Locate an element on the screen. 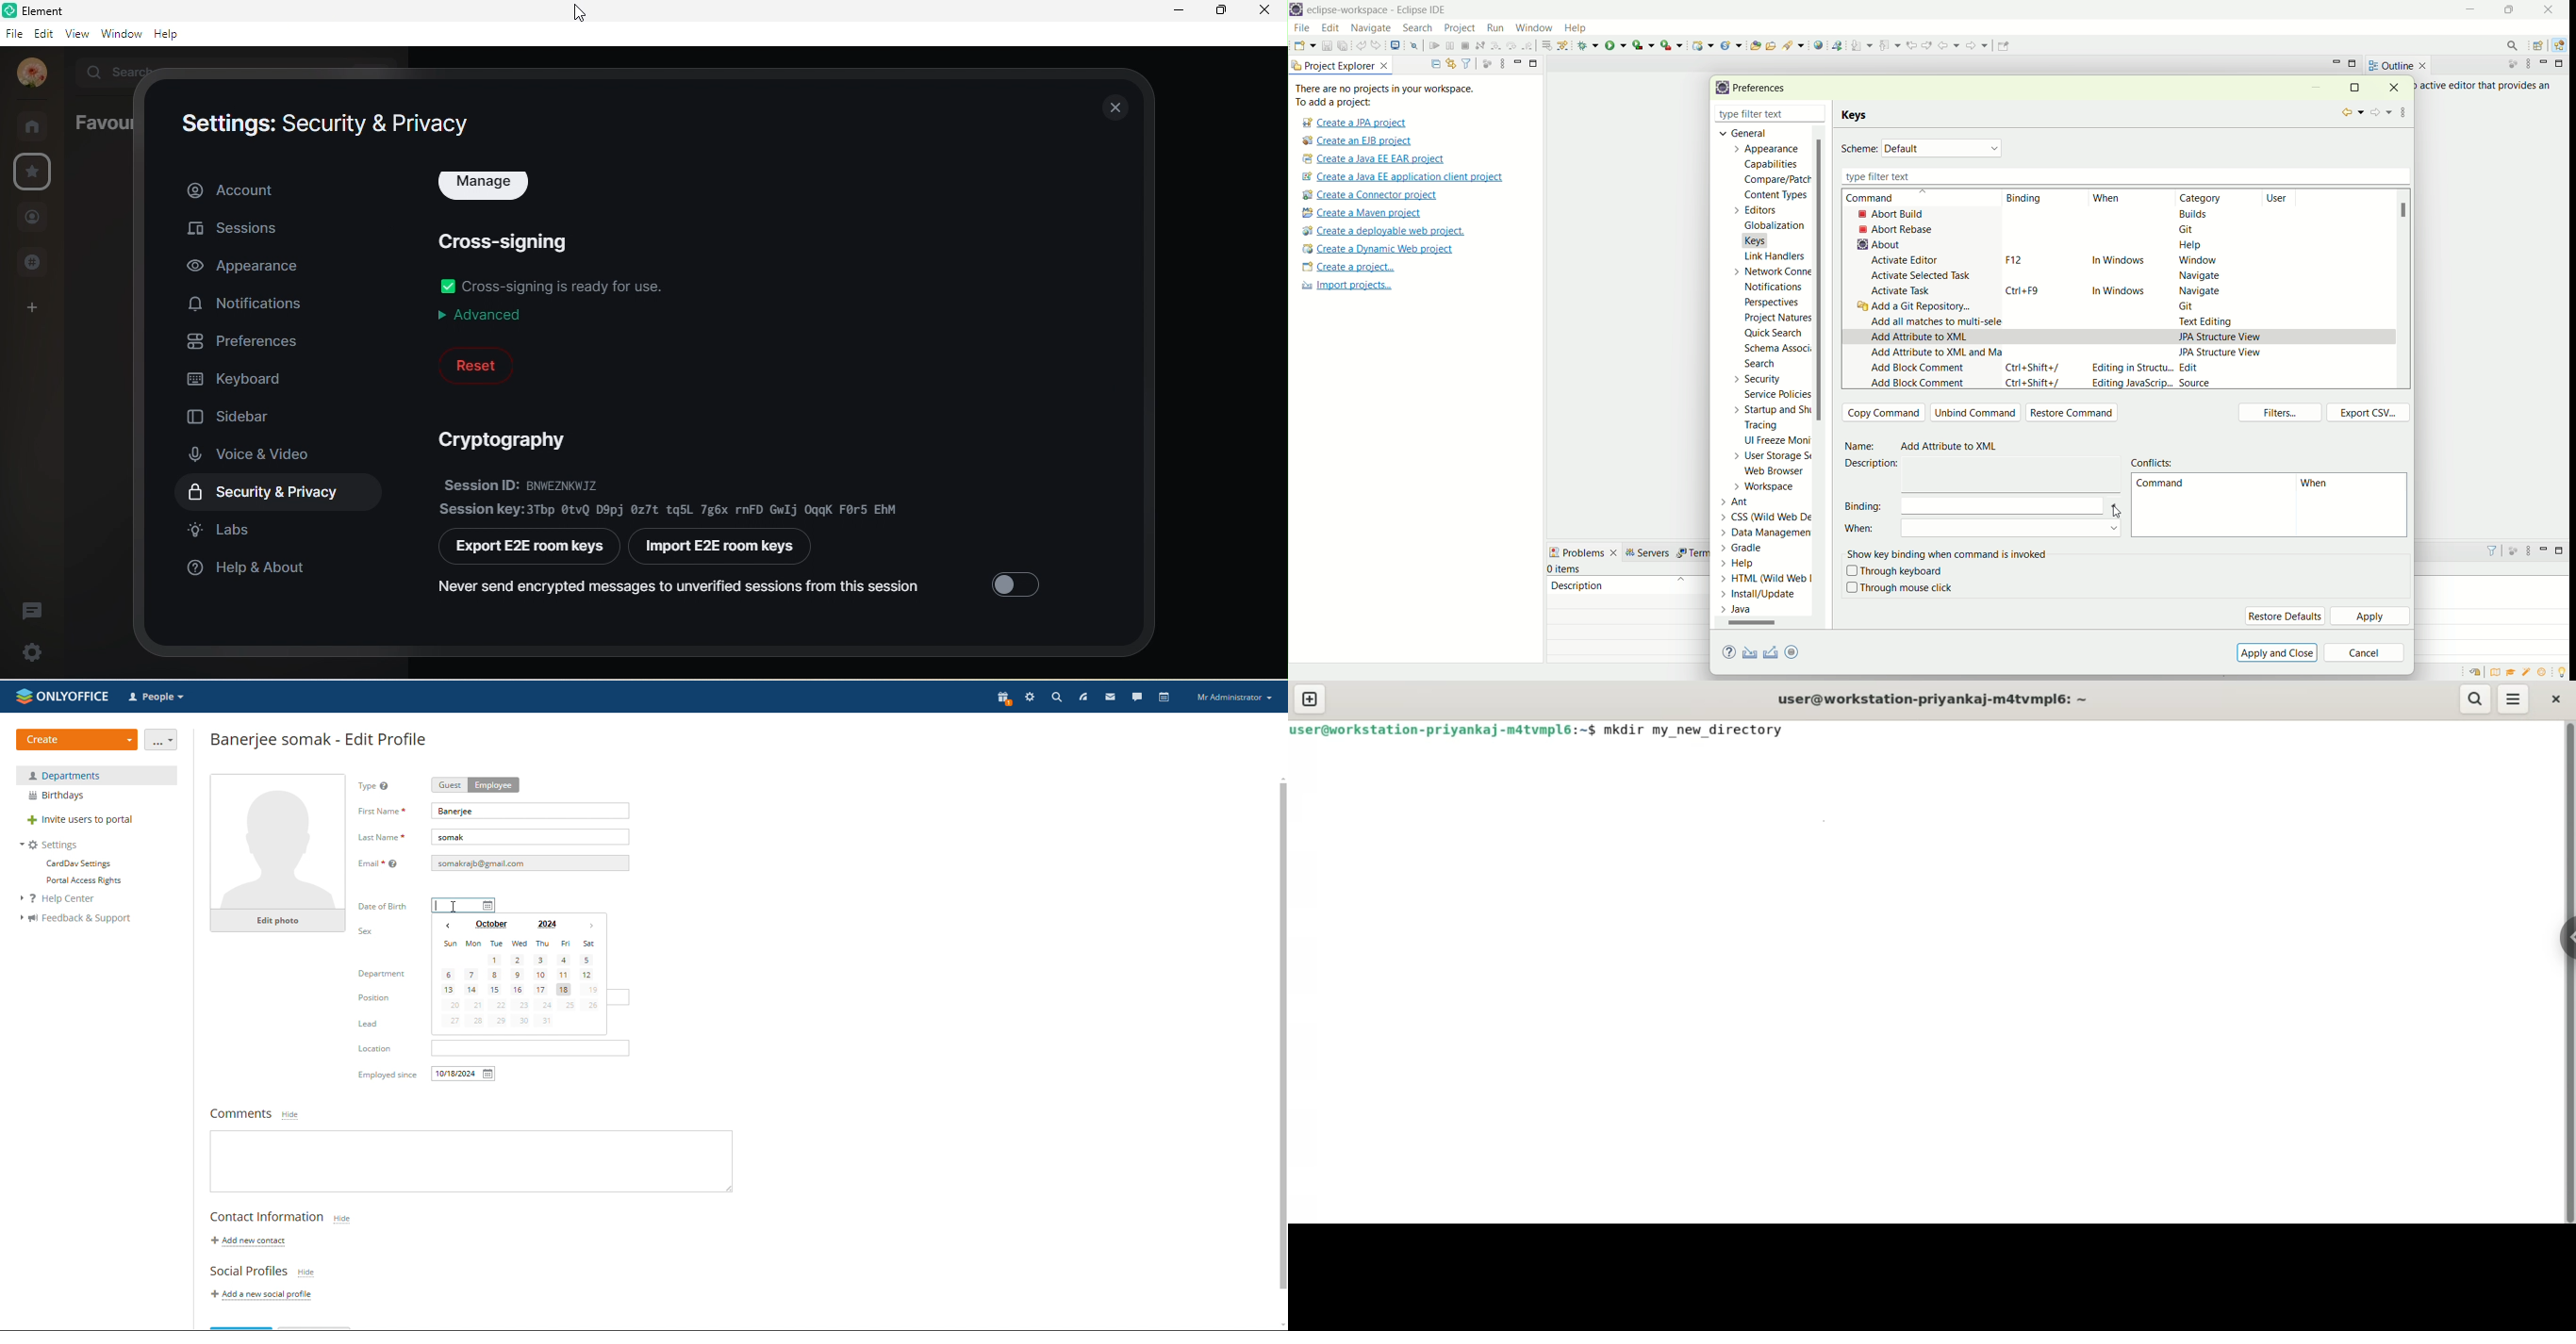  home is located at coordinates (38, 126).